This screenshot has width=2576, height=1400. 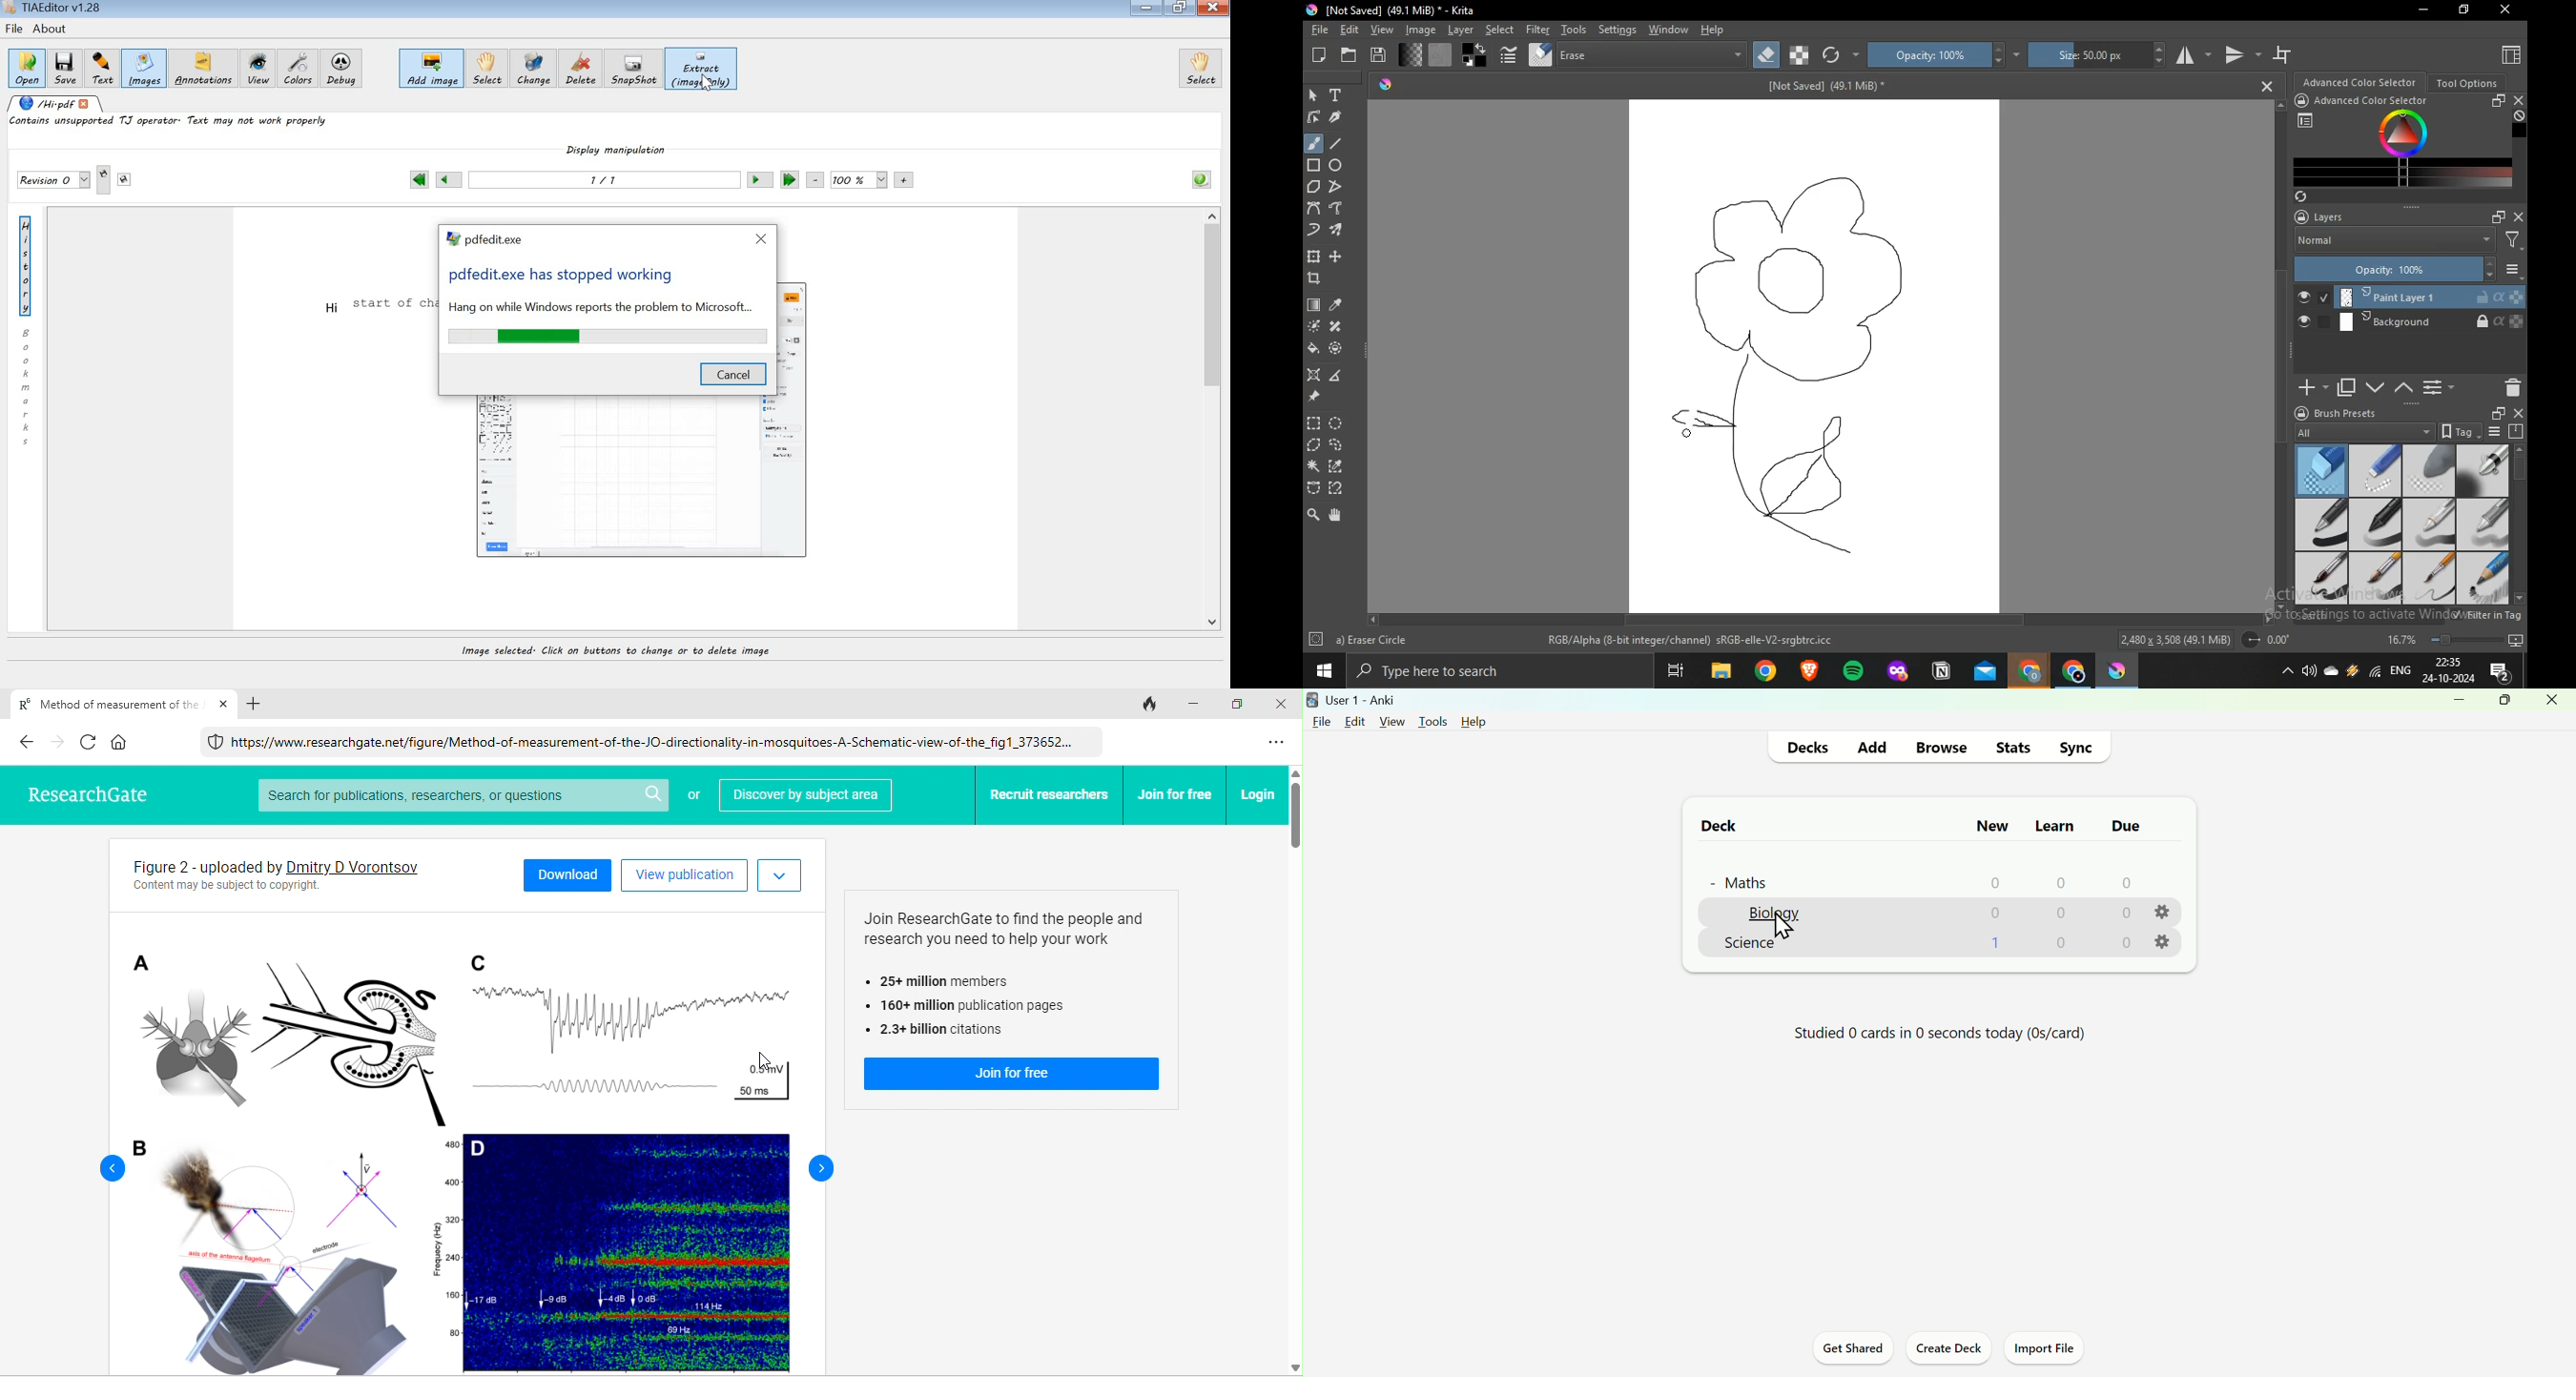 I want to click on 0, so click(x=2063, y=914).